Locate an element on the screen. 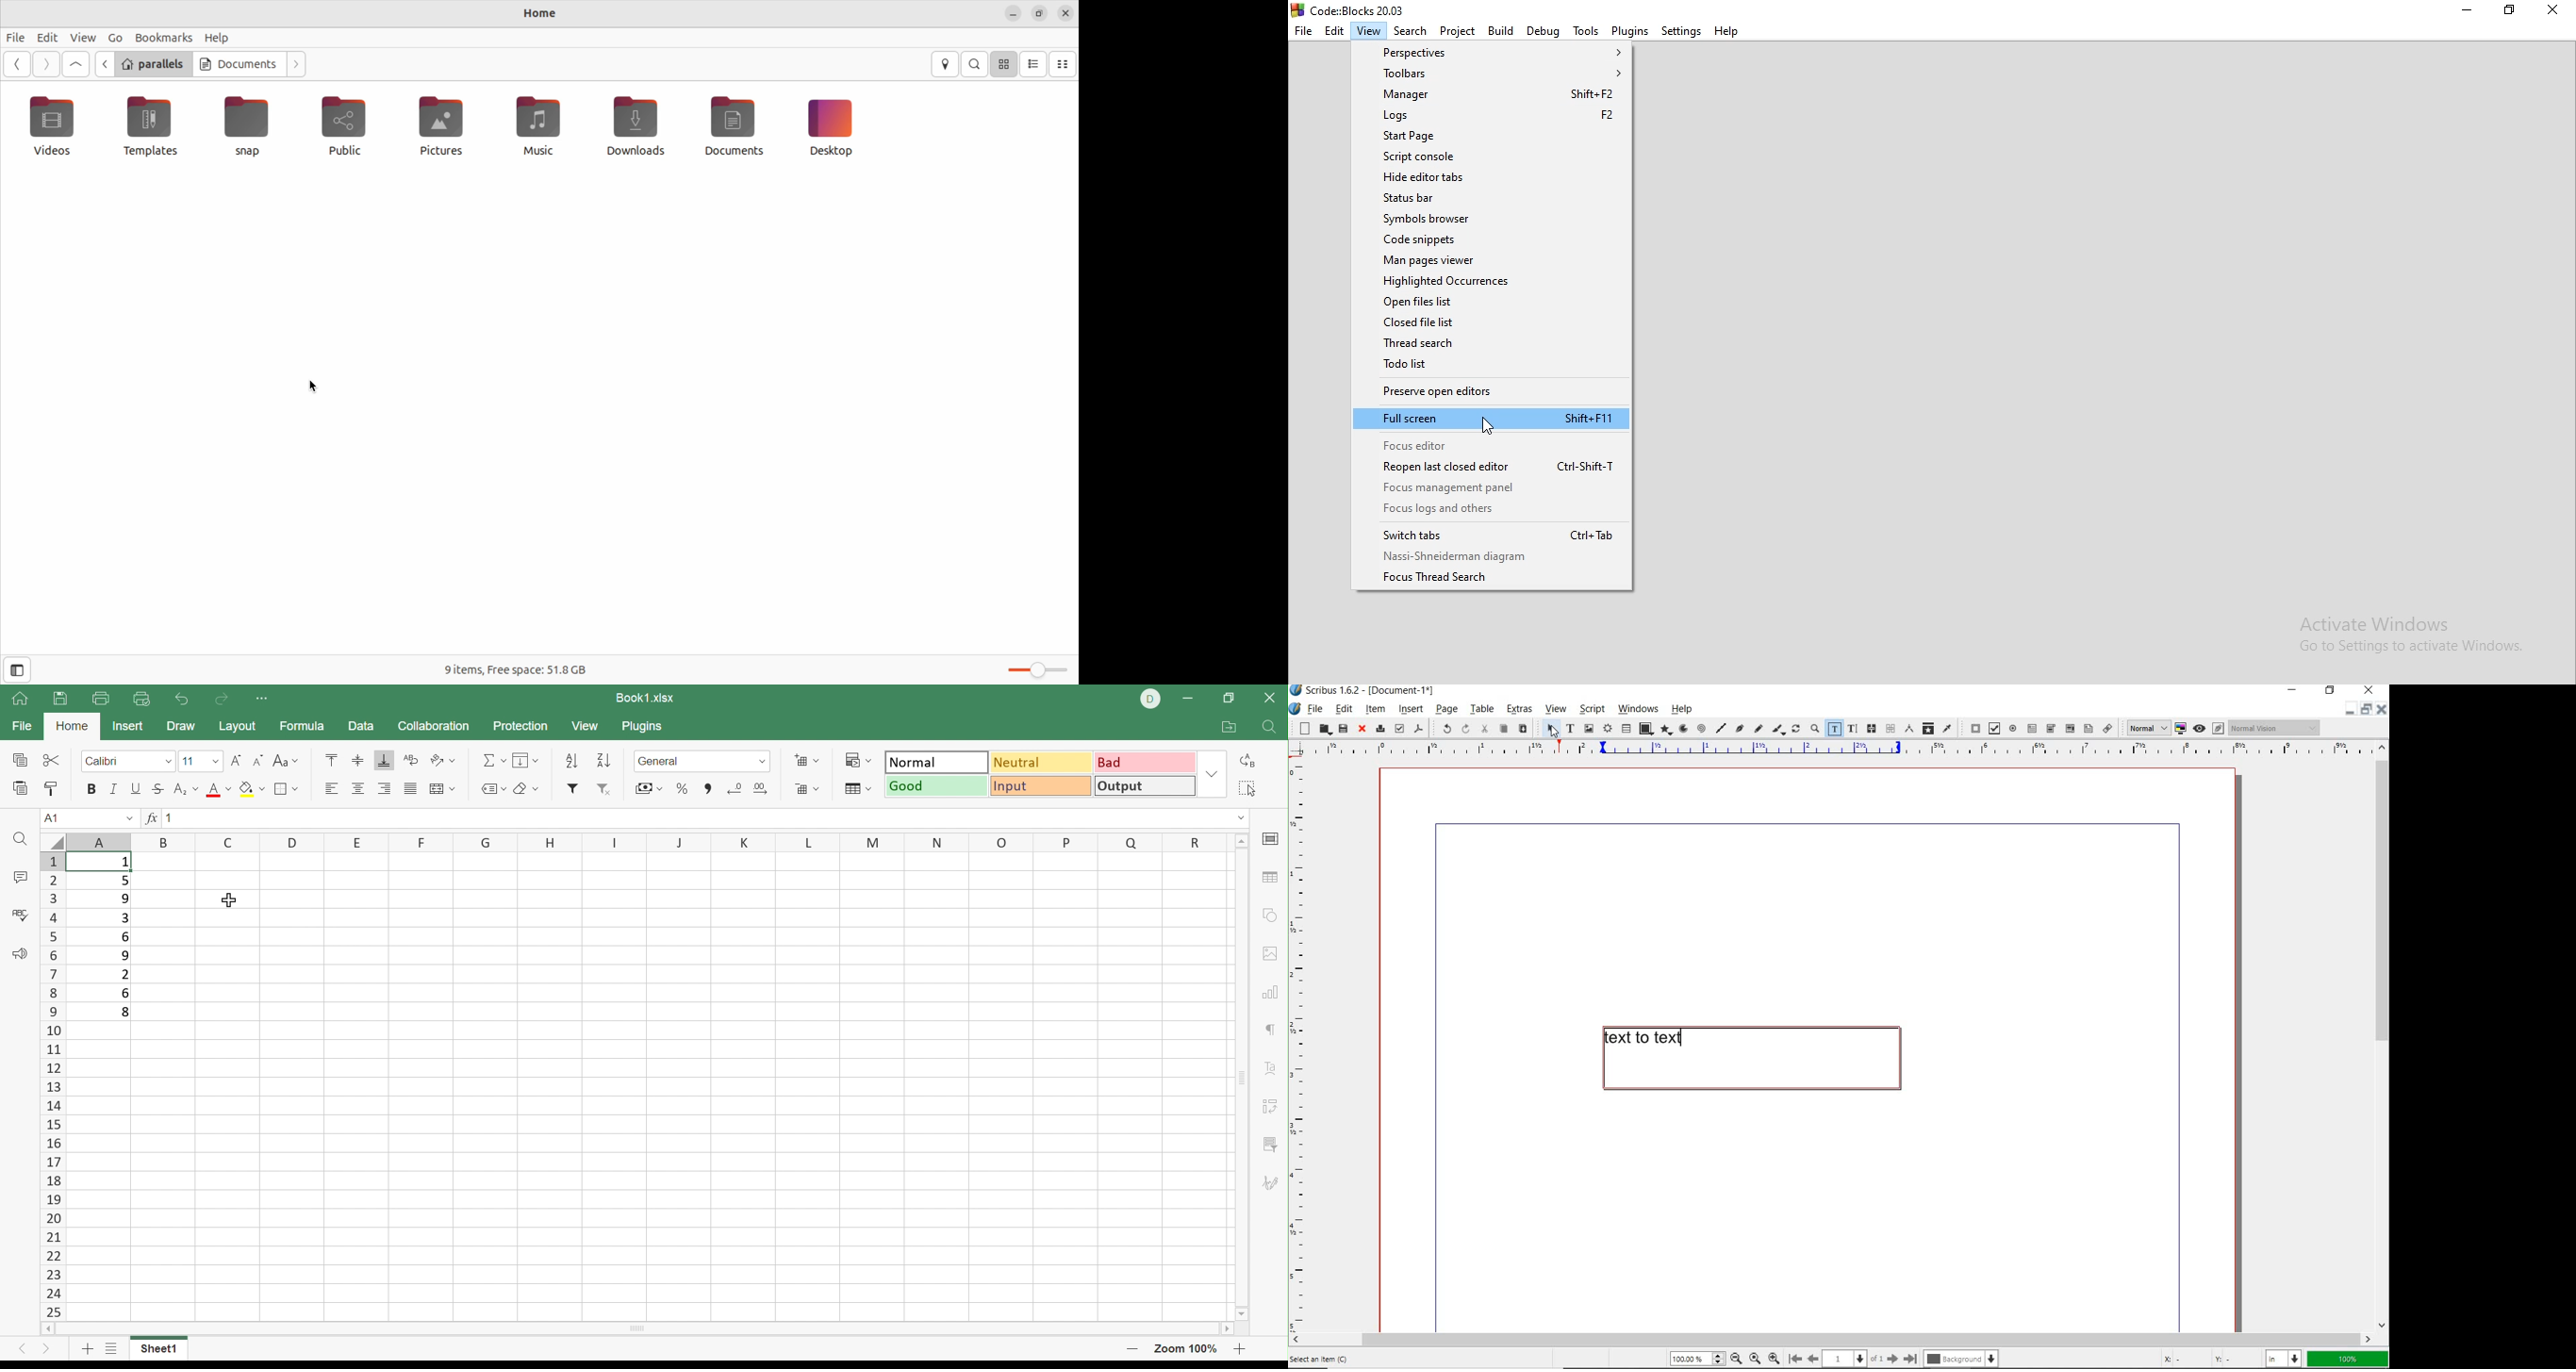 This screenshot has width=2576, height=1372. edit contents of frame is located at coordinates (1834, 729).